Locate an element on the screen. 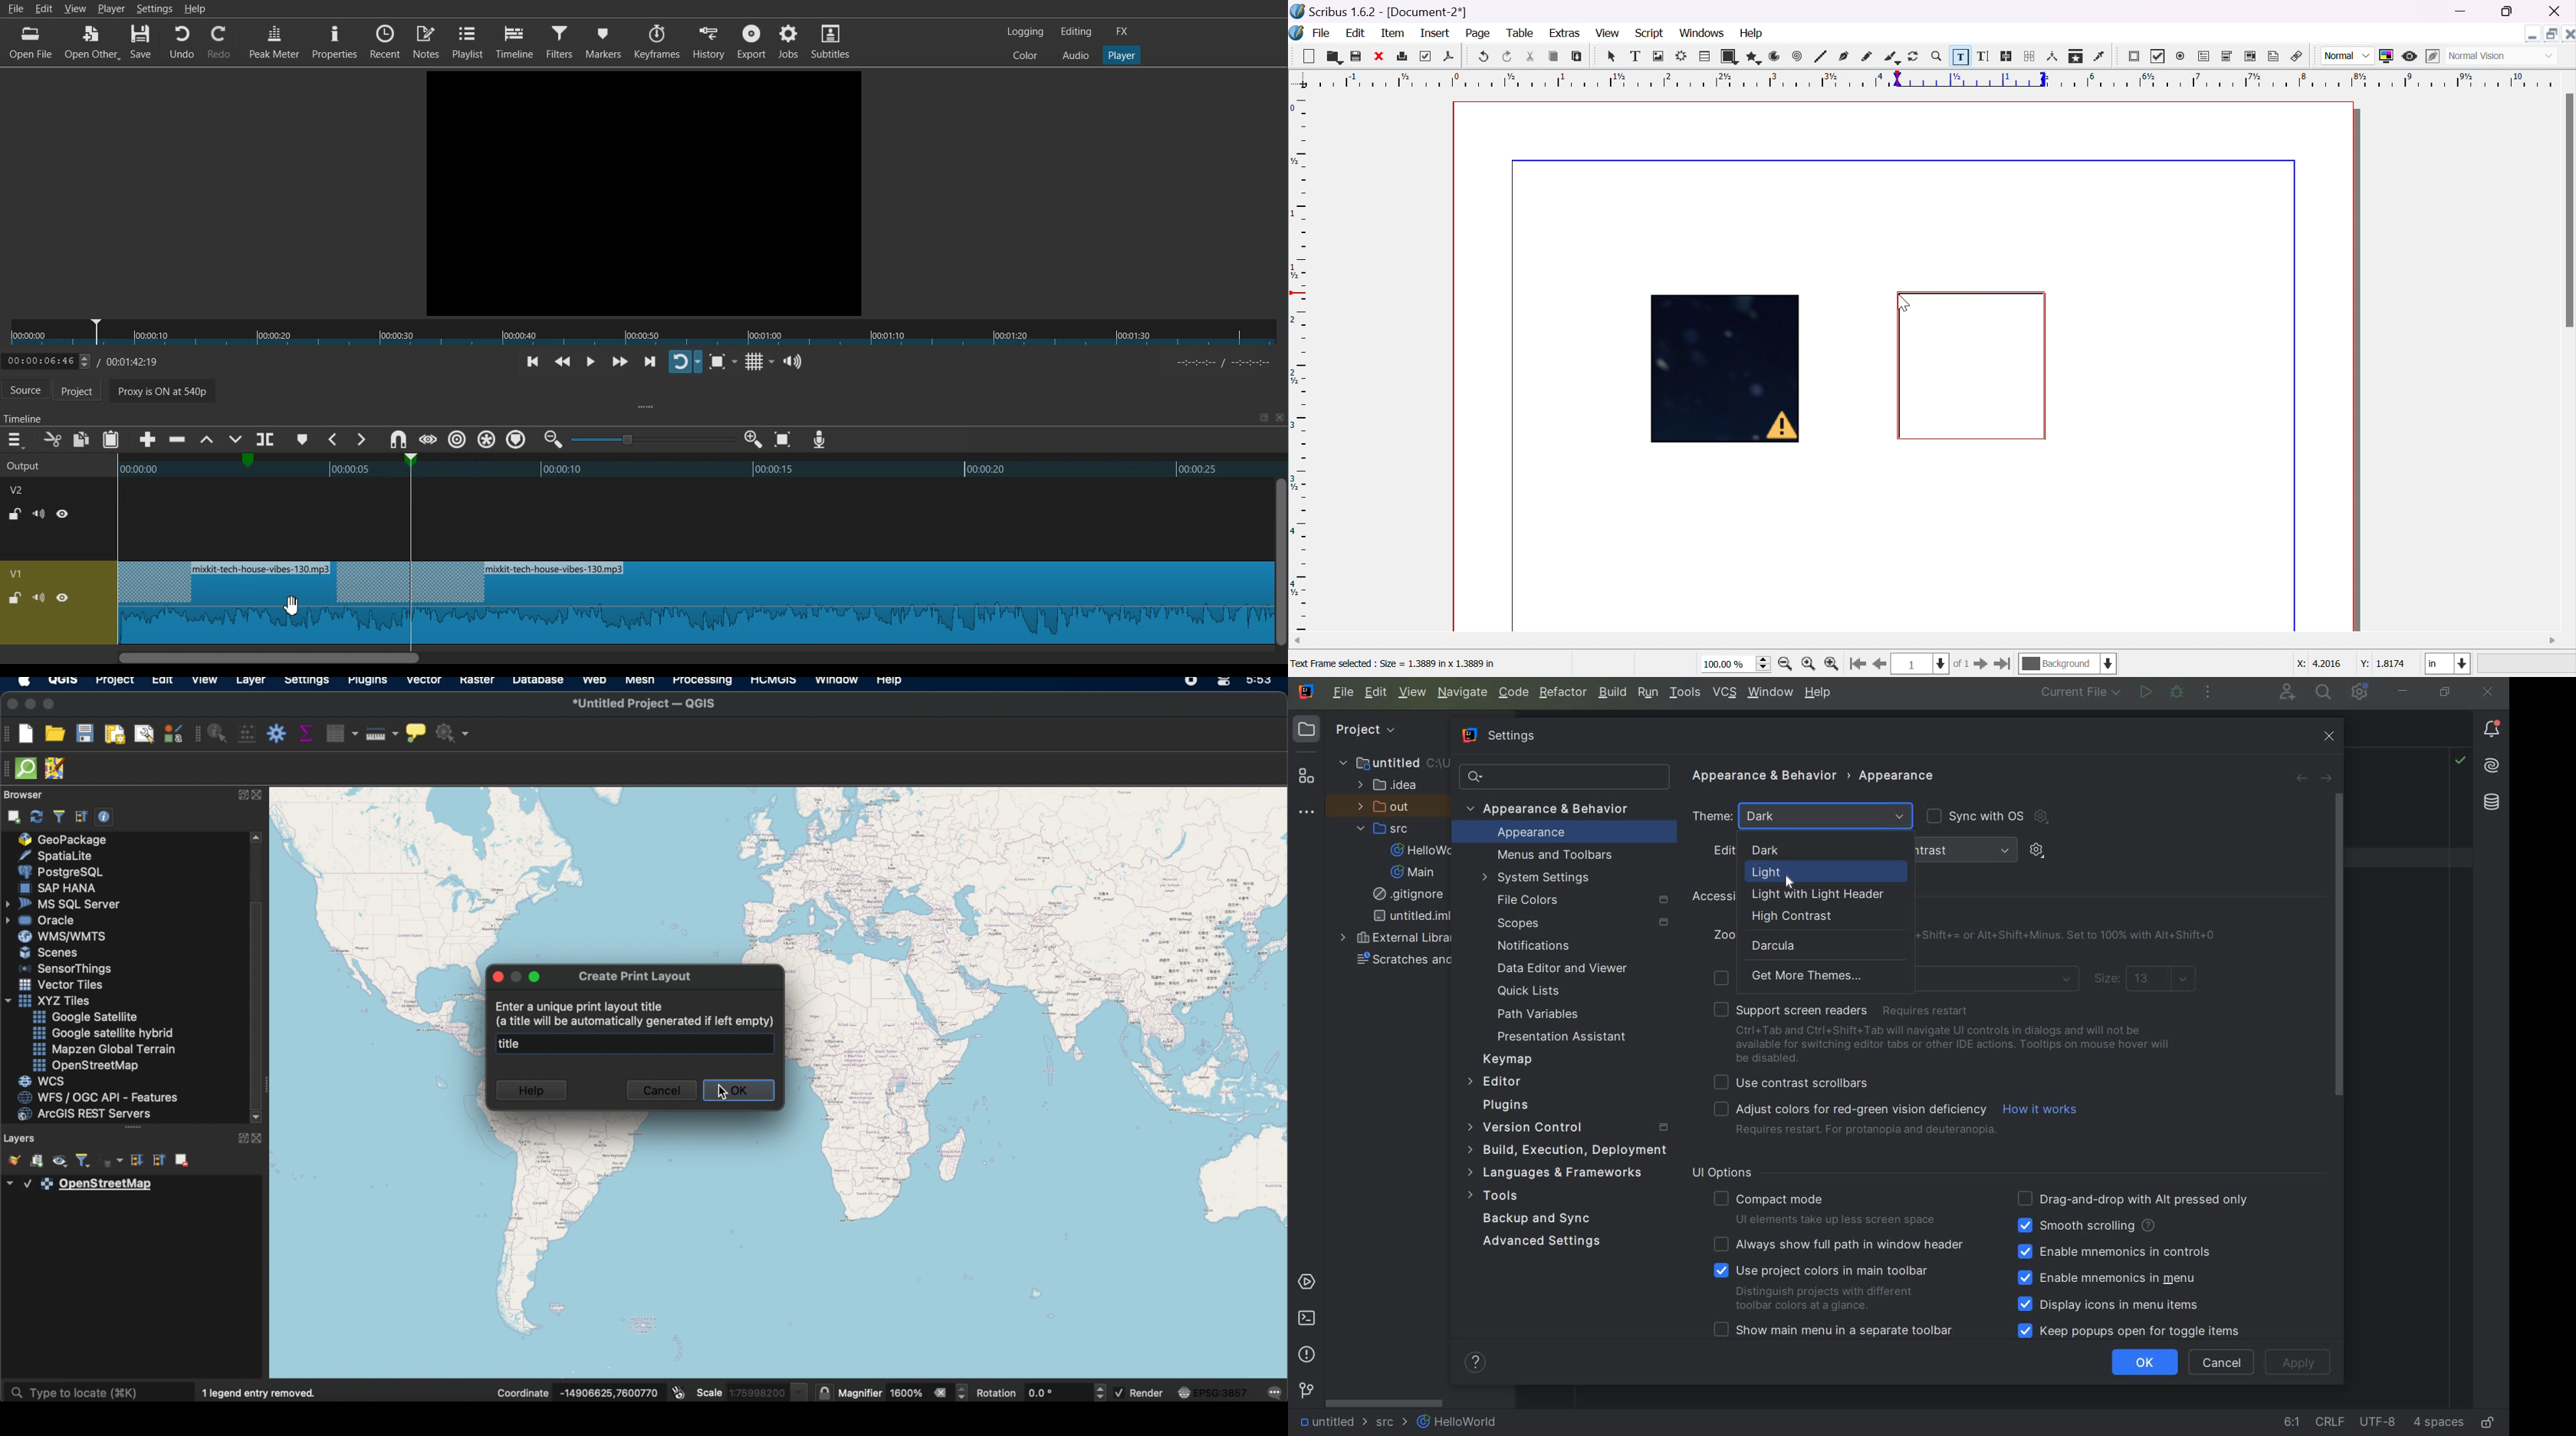  close is located at coordinates (1377, 56).